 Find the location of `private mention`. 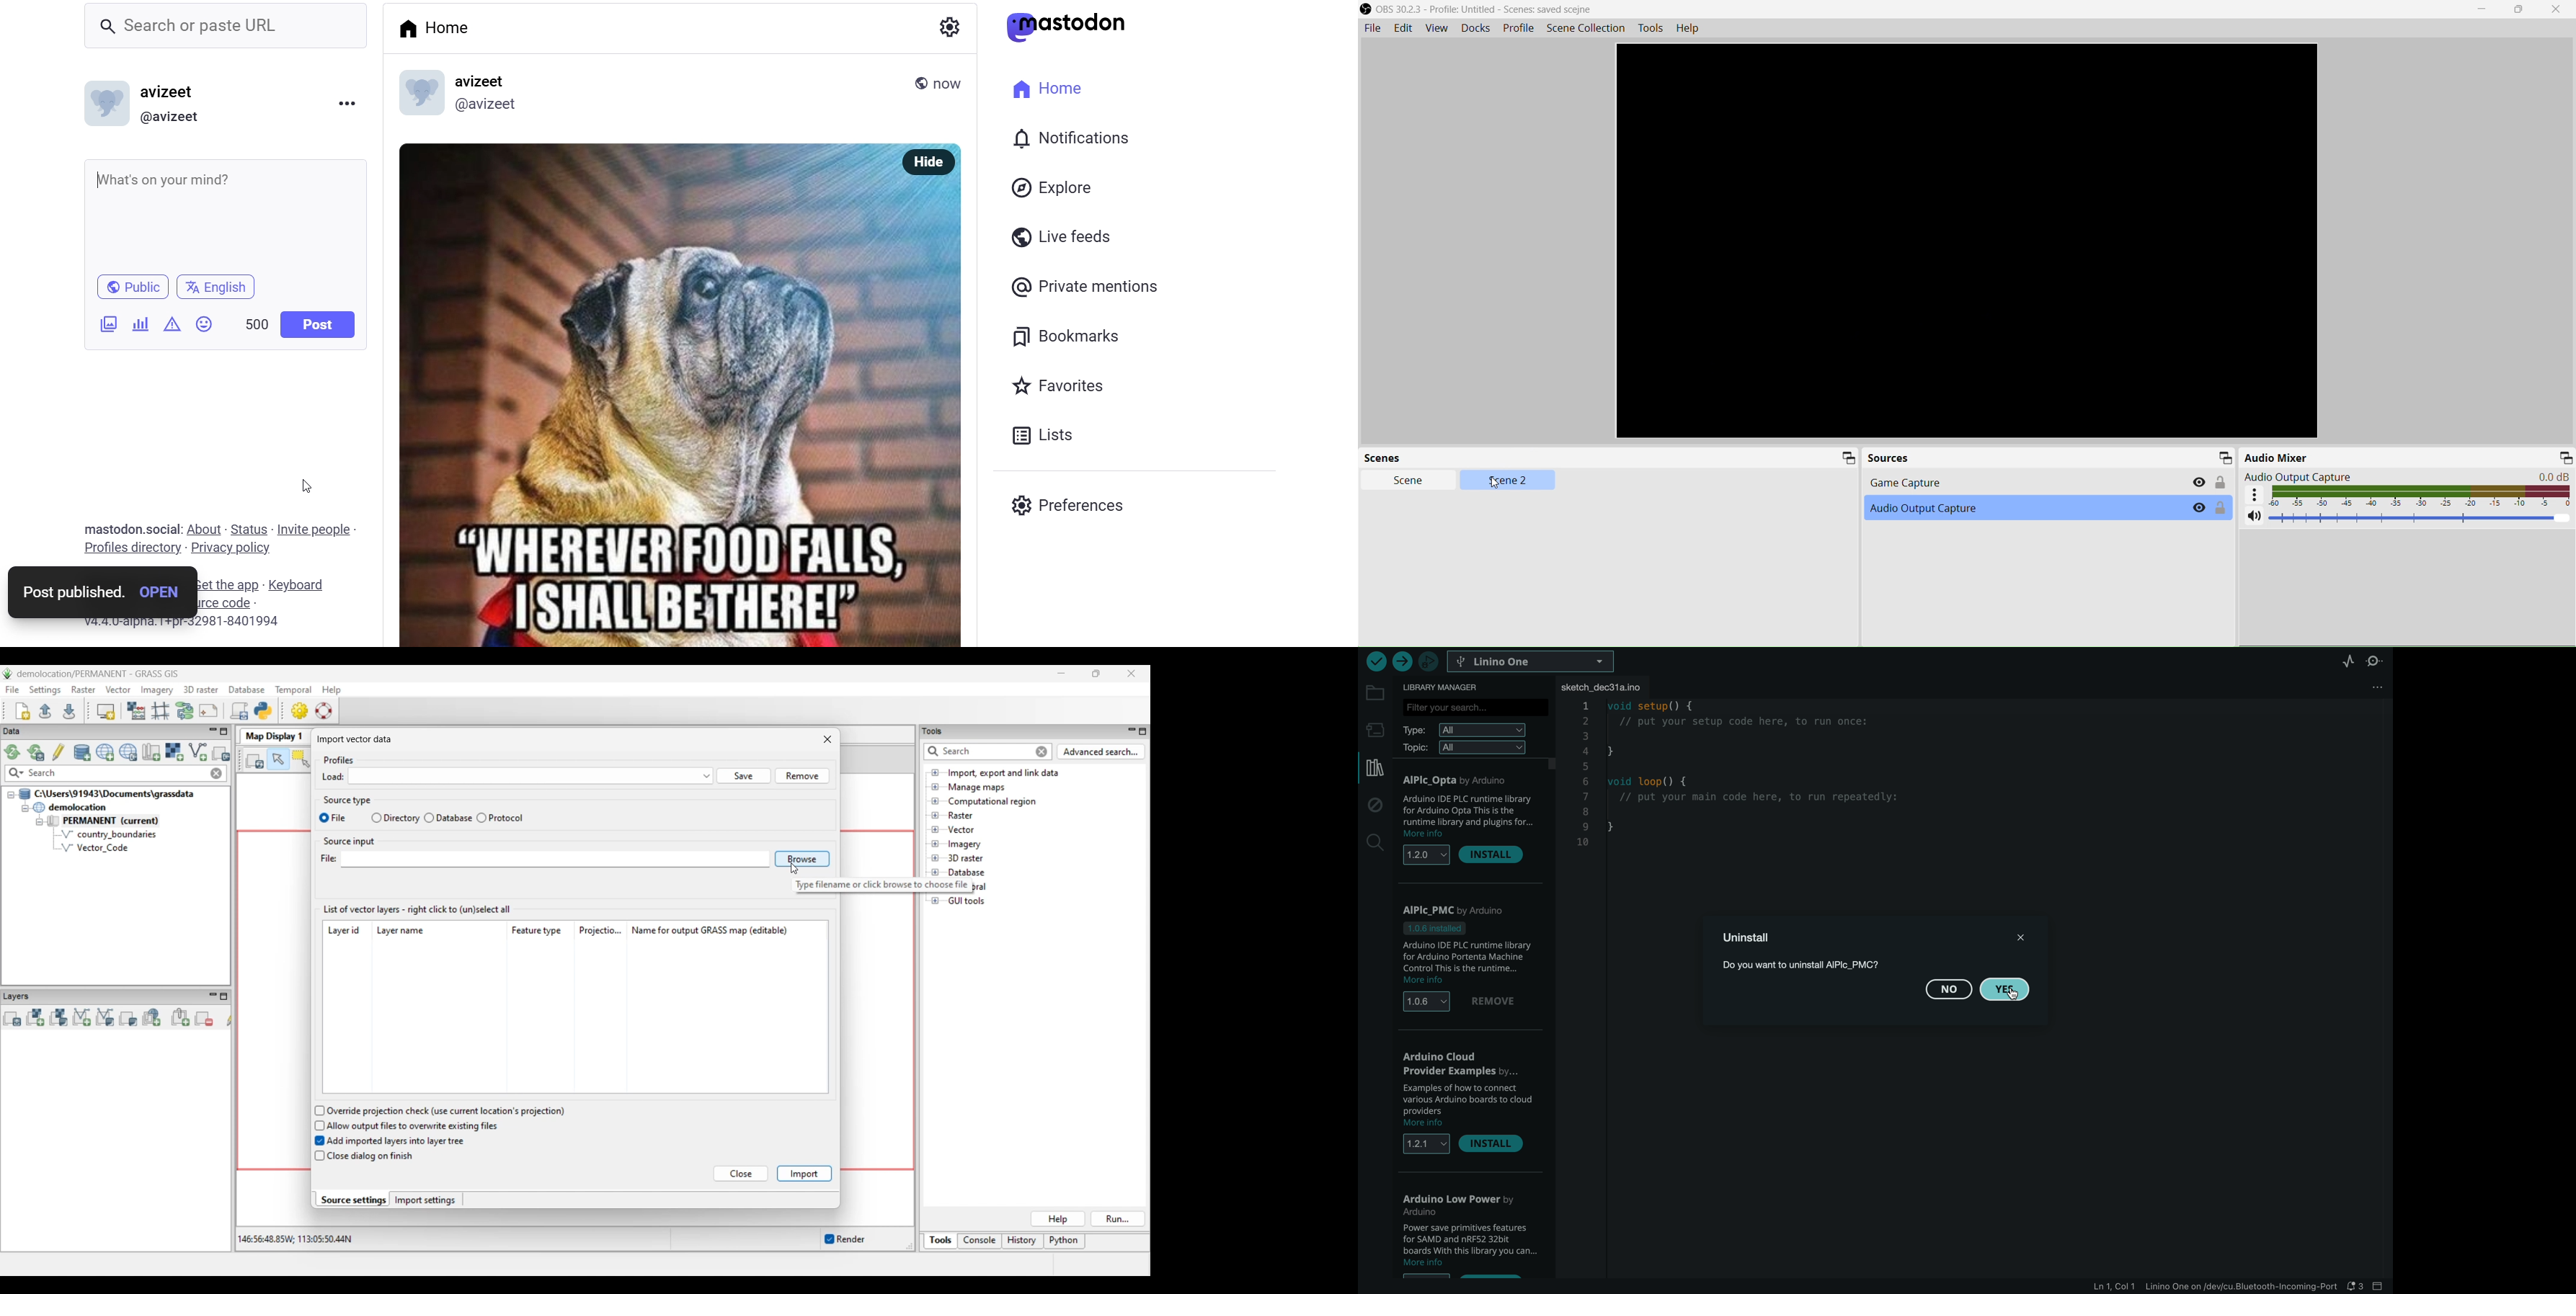

private mention is located at coordinates (1091, 287).